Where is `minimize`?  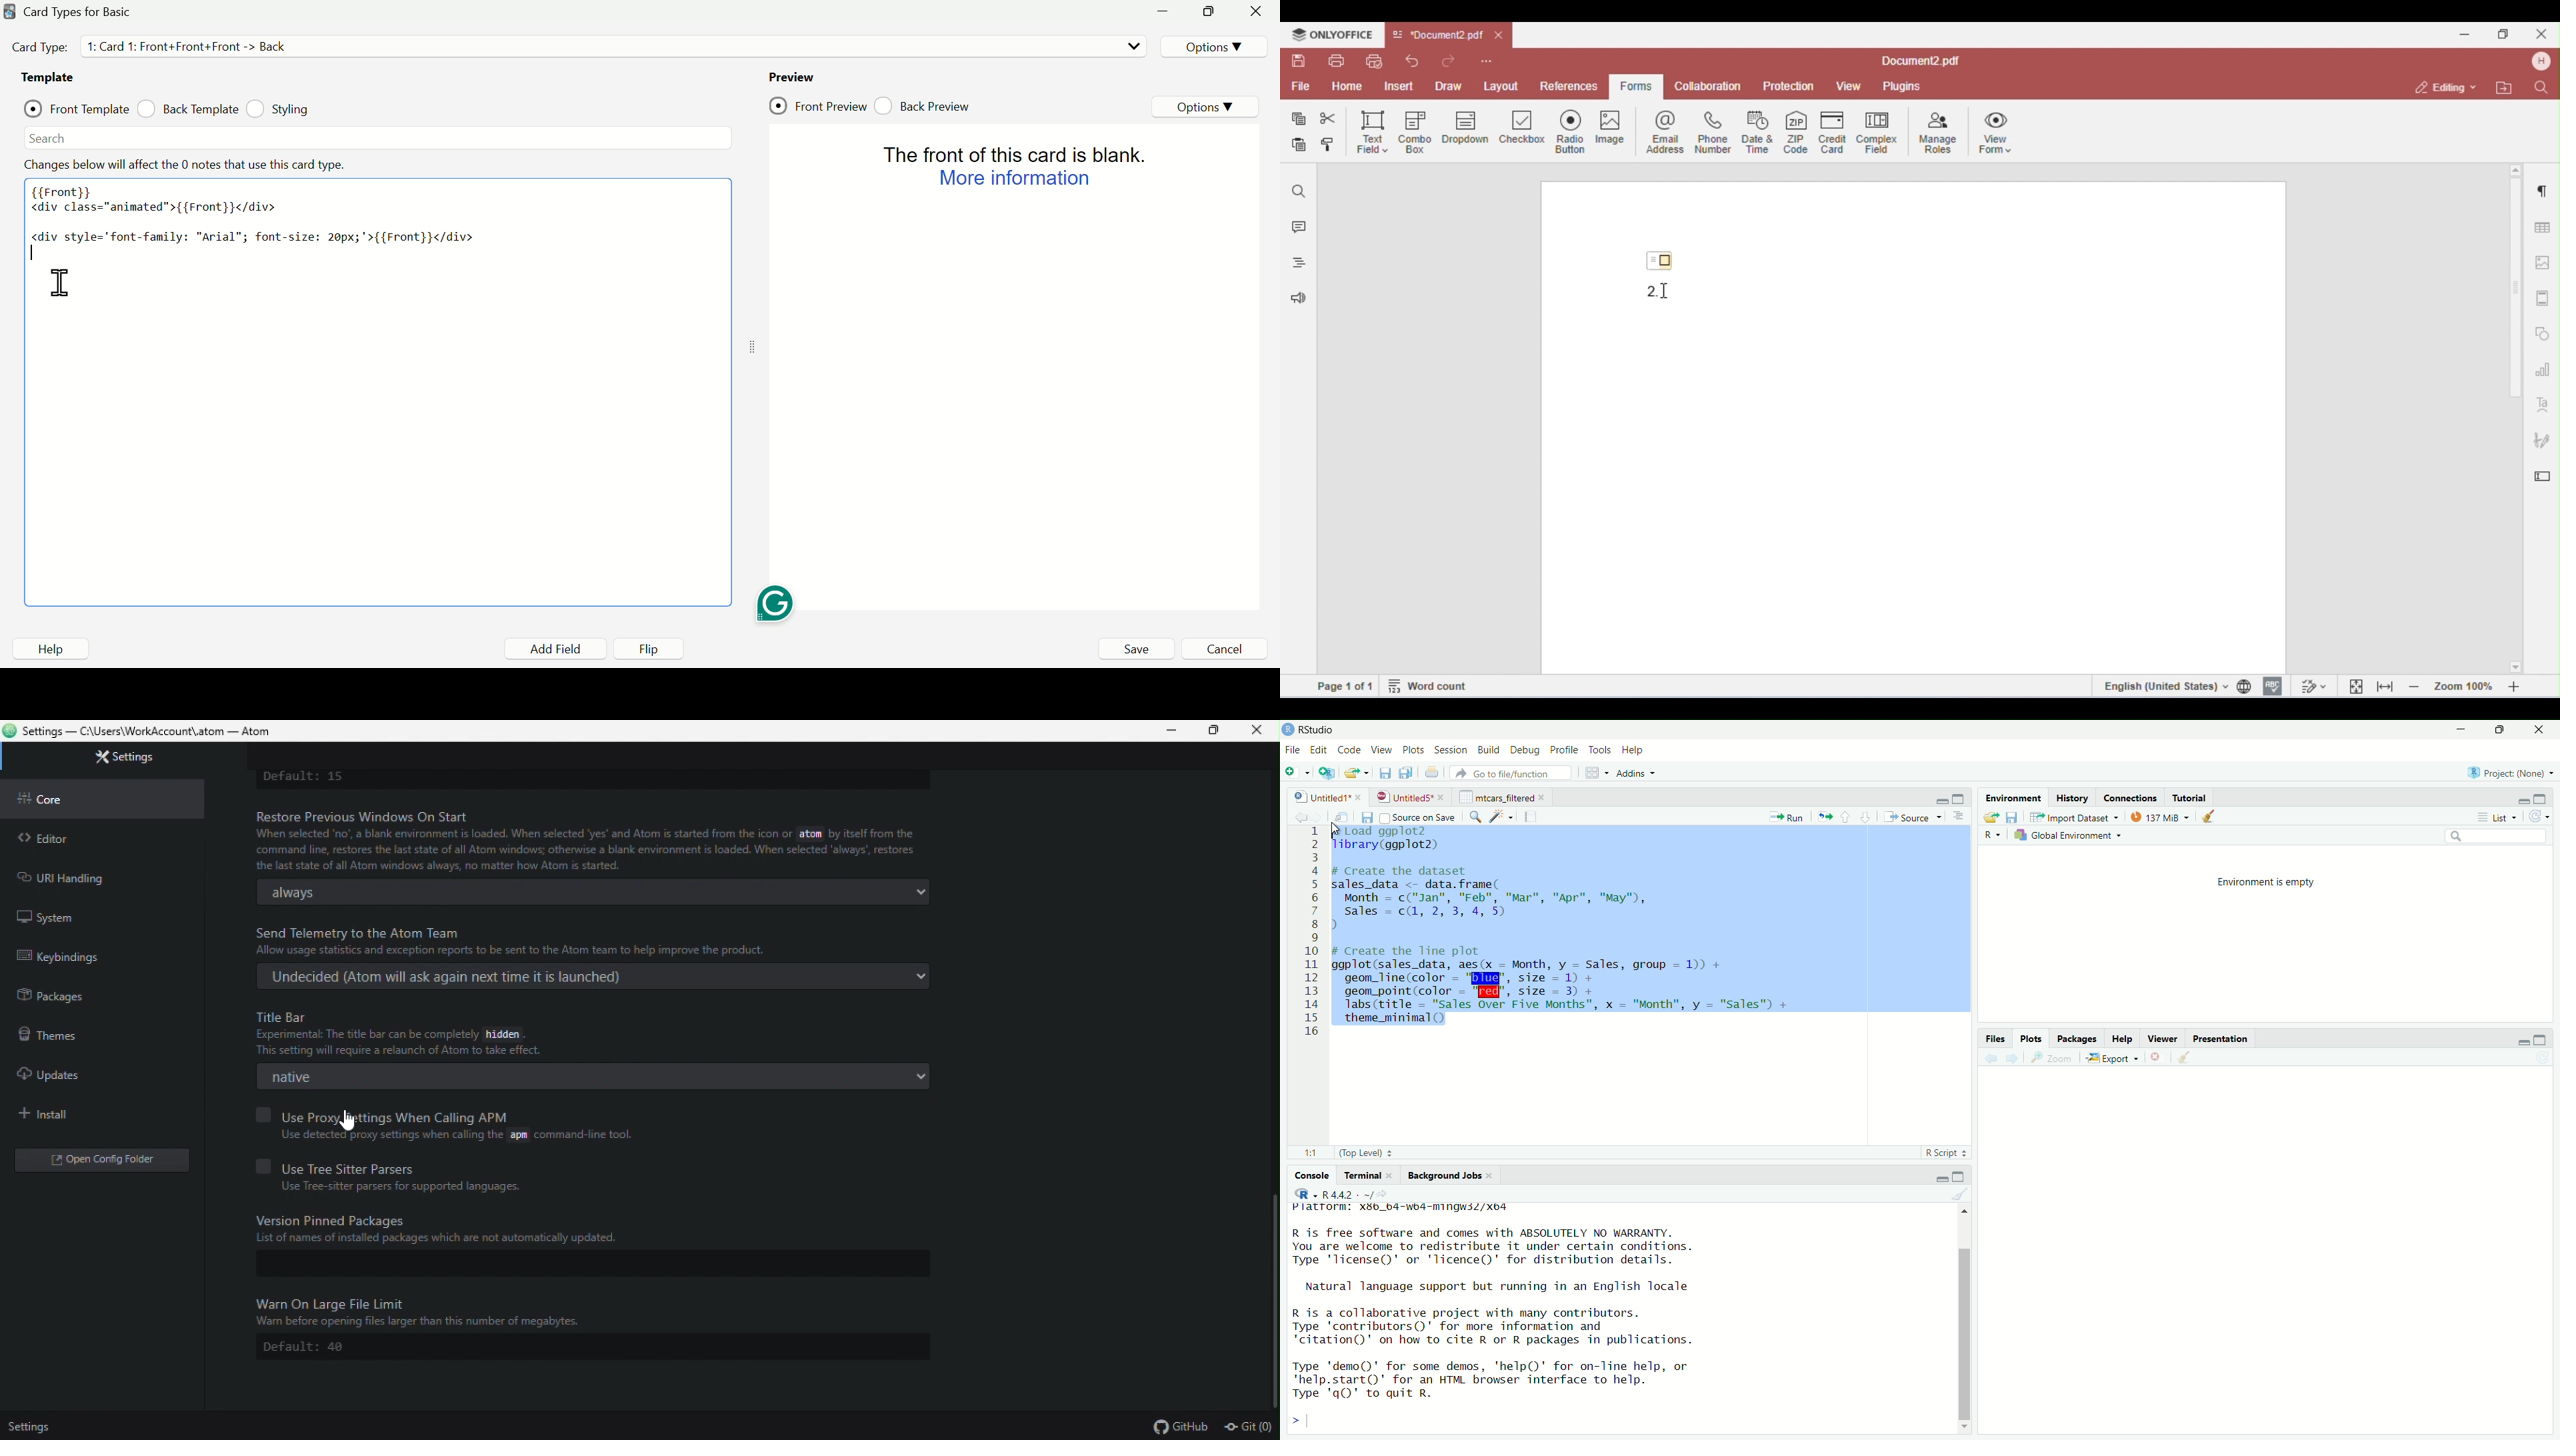 minimize is located at coordinates (2465, 729).